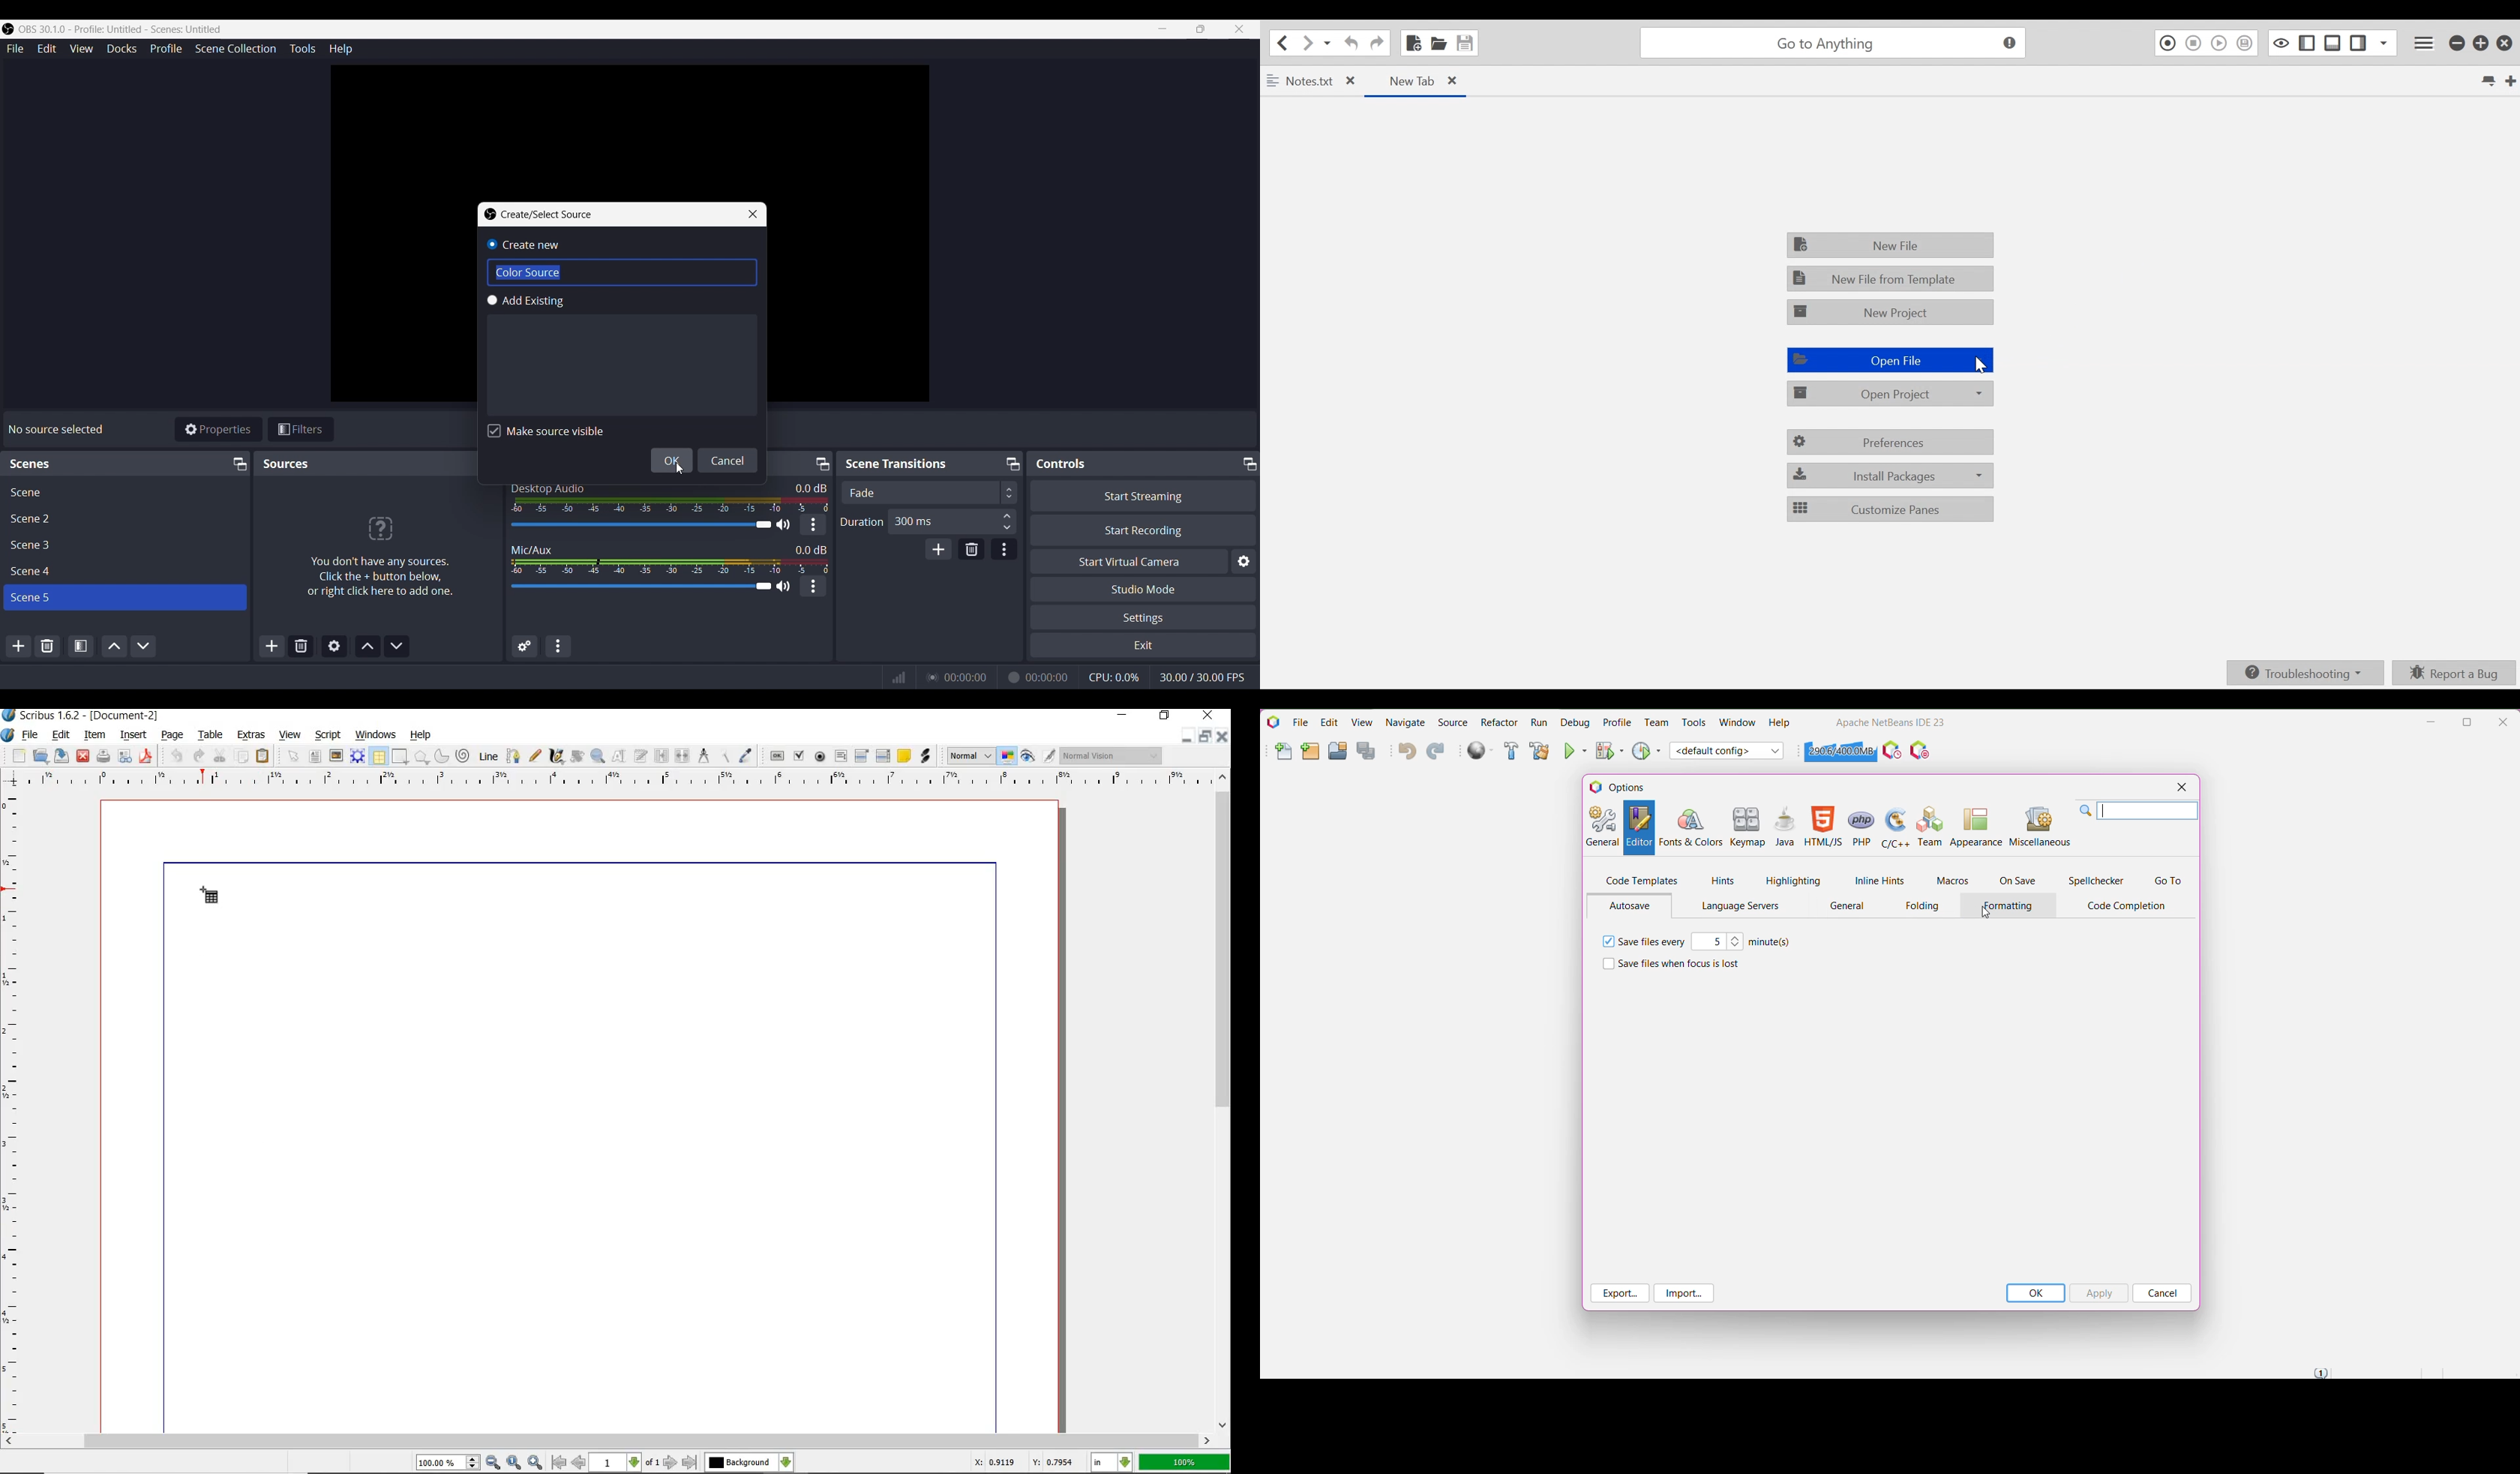  Describe the element at coordinates (624, 780) in the screenshot. I see `ruler` at that location.